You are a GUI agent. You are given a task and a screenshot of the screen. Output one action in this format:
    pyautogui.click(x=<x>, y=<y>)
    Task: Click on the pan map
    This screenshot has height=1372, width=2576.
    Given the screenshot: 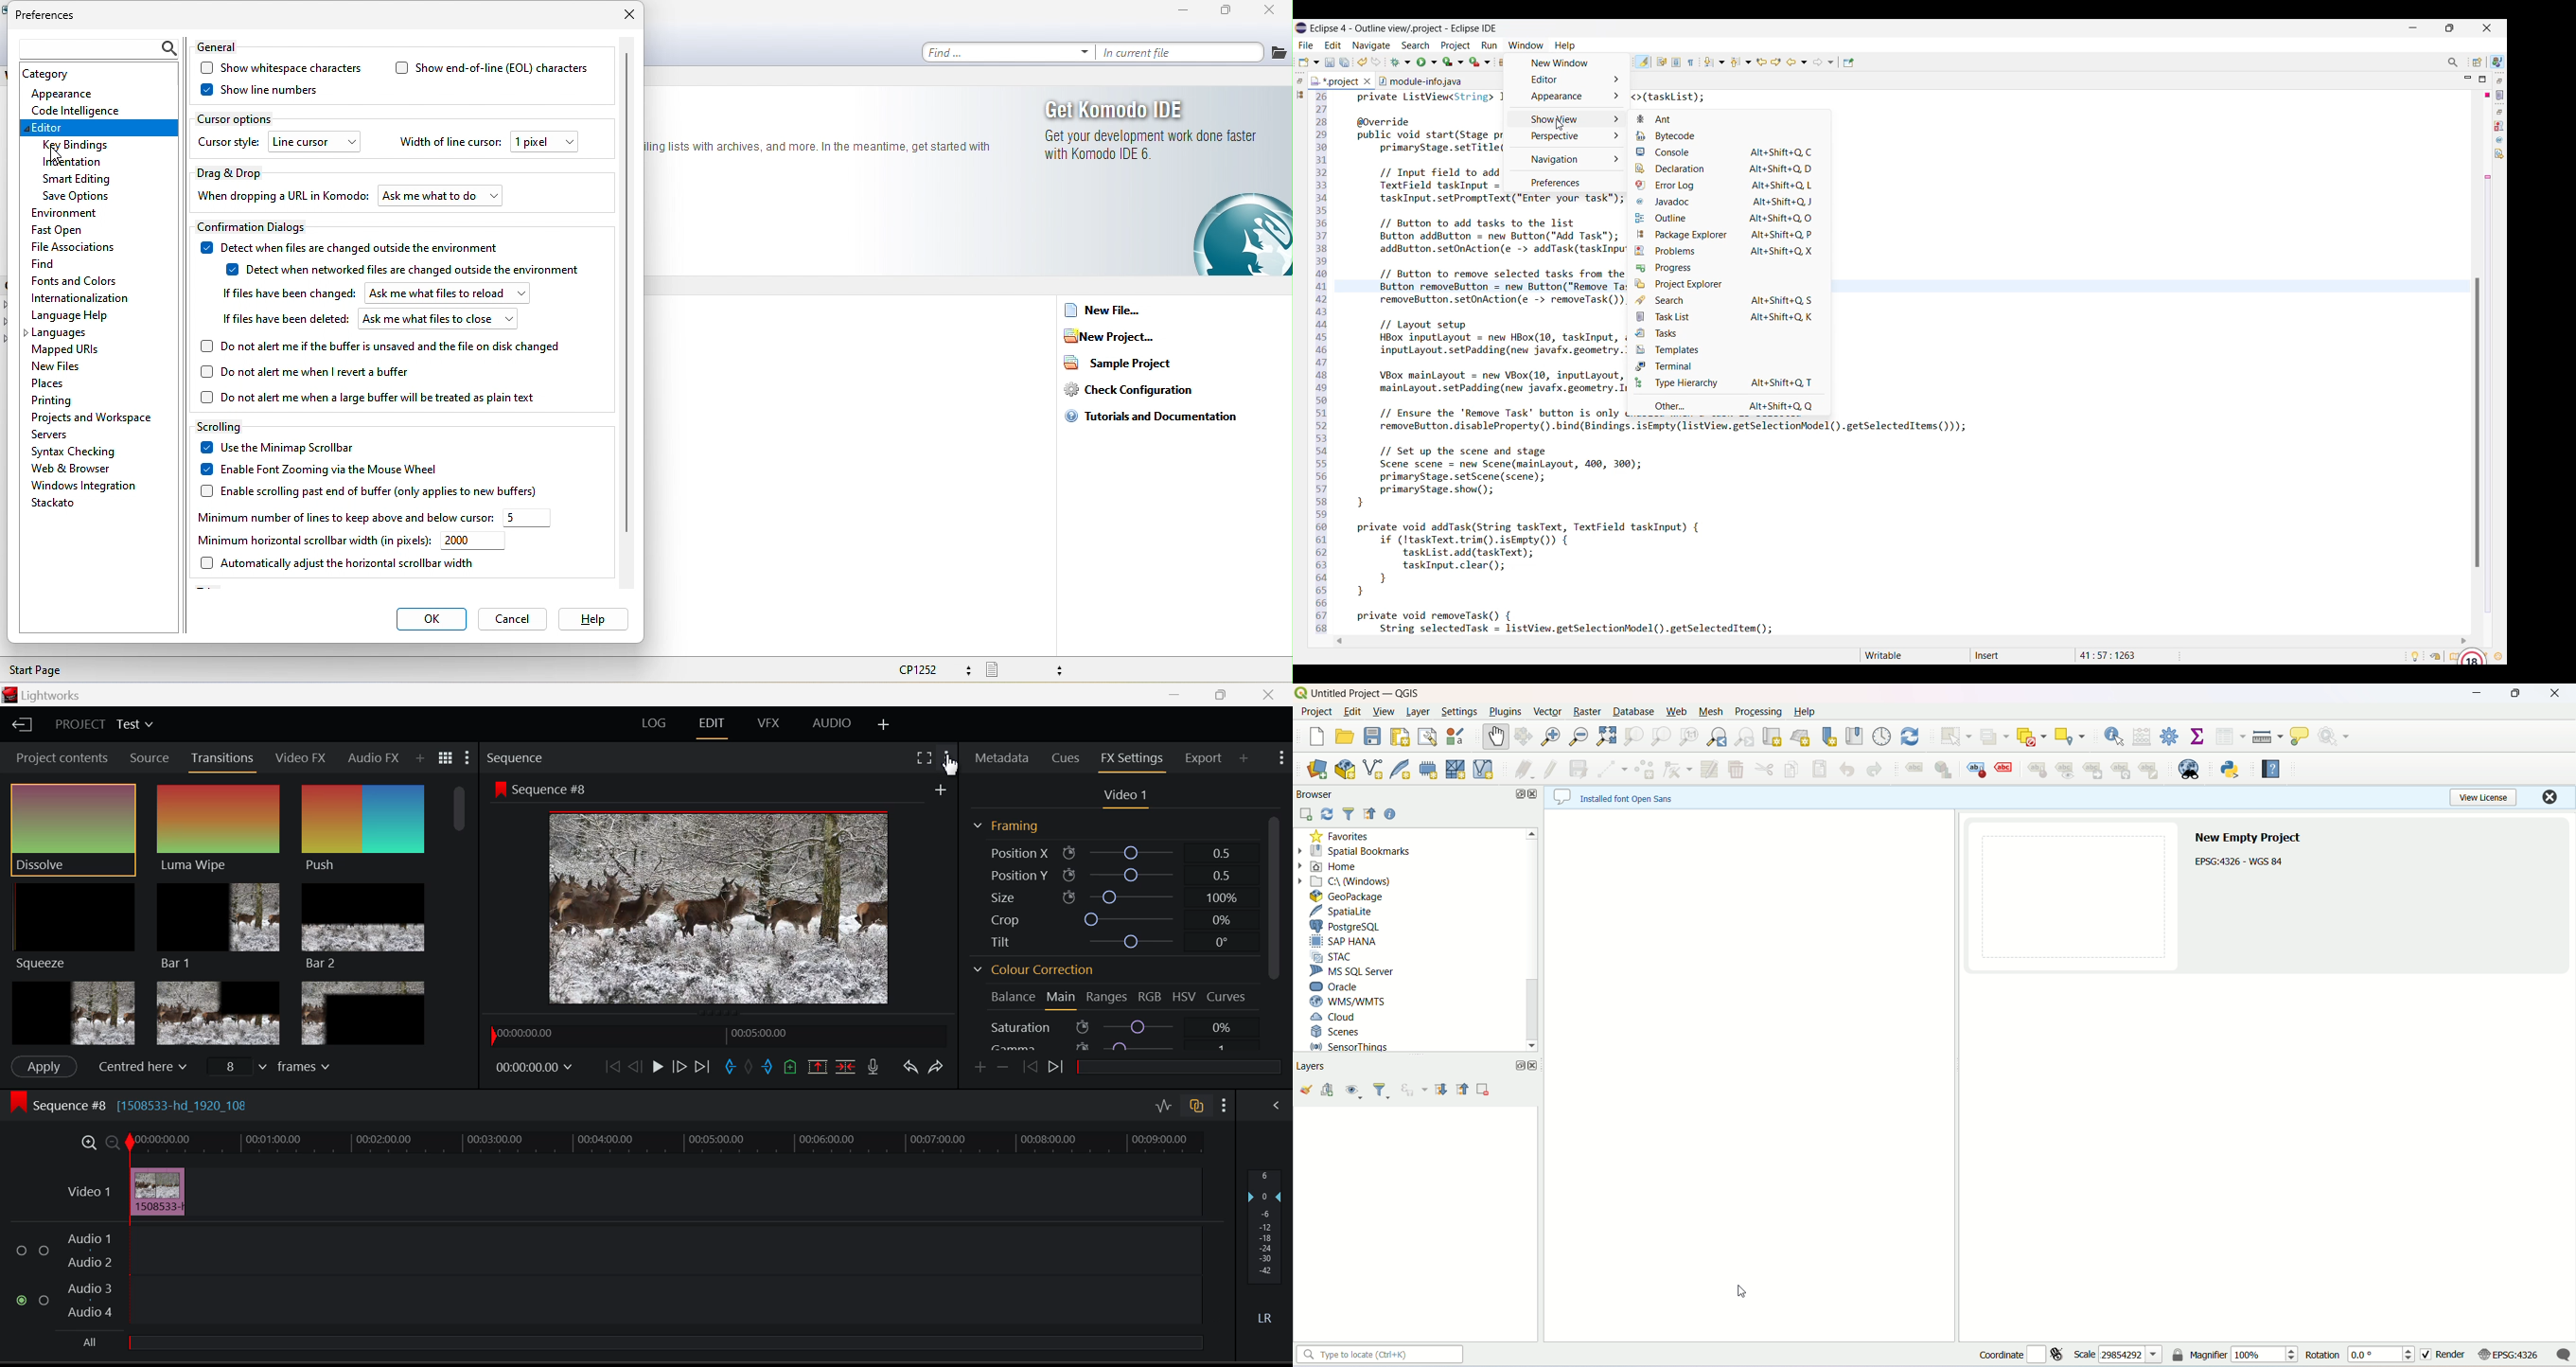 What is the action you would take?
    pyautogui.click(x=1496, y=736)
    